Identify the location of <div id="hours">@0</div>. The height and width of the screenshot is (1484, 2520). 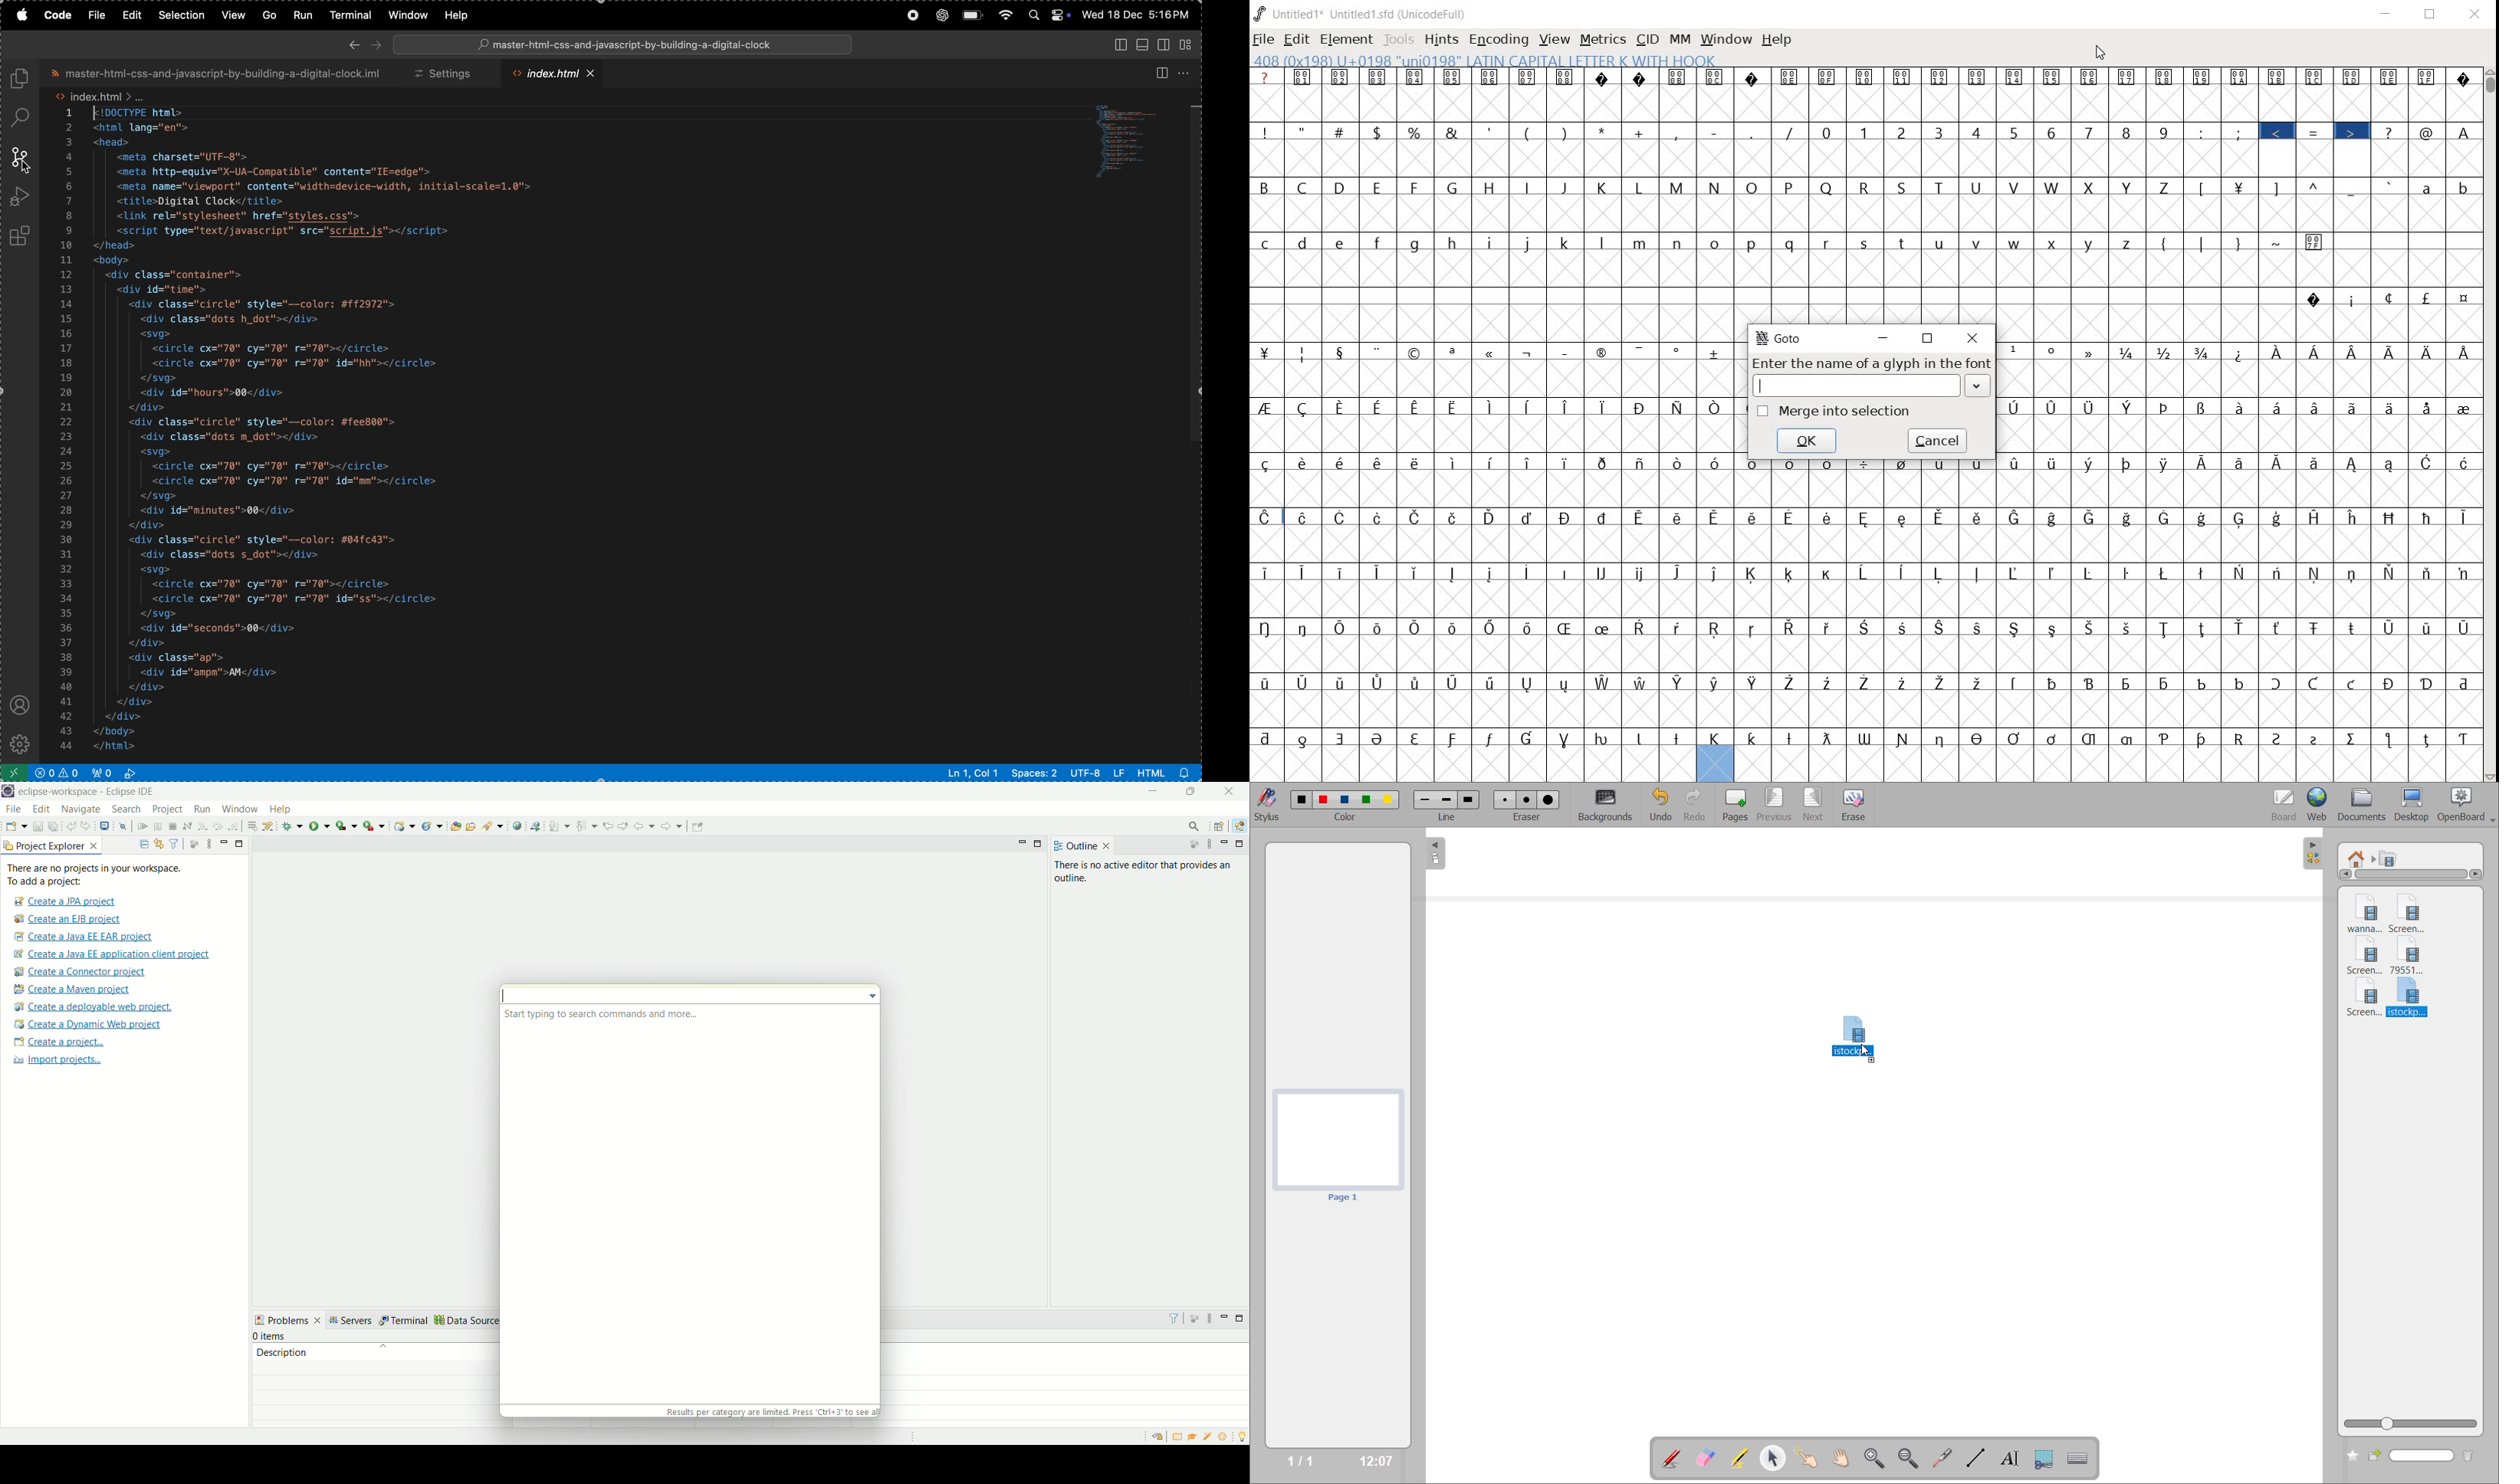
(212, 393).